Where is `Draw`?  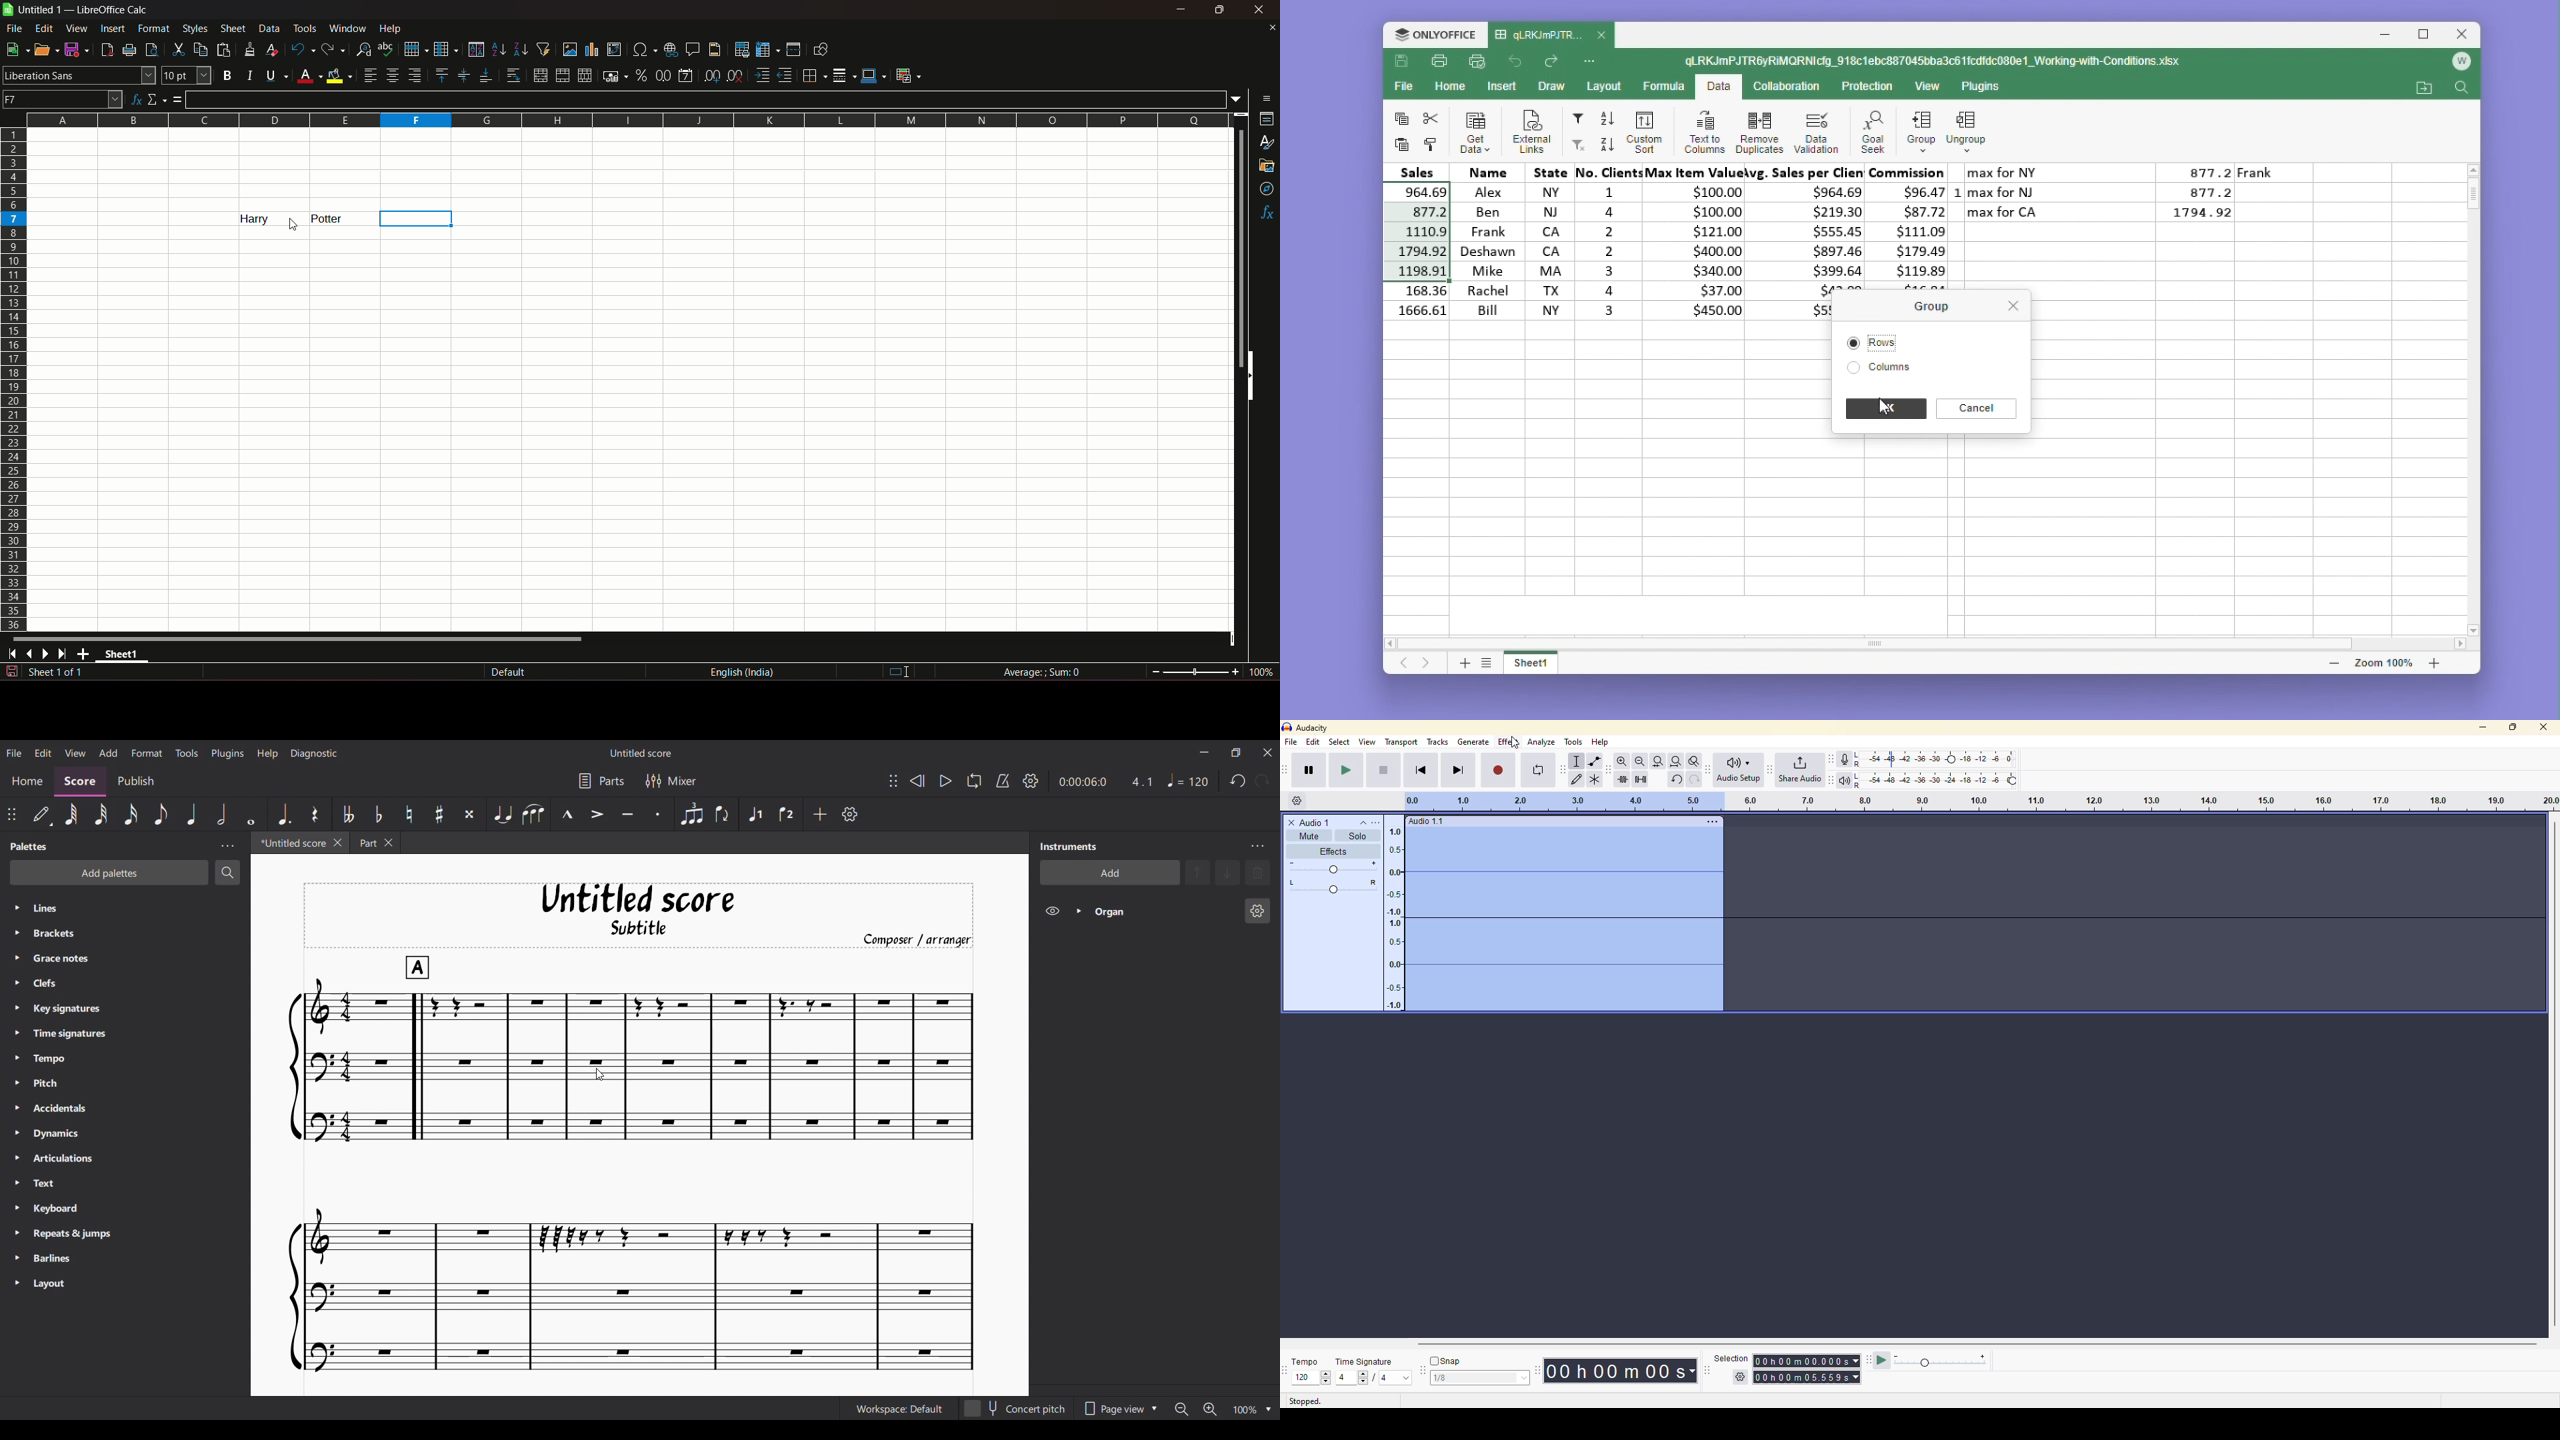 Draw is located at coordinates (1550, 87).